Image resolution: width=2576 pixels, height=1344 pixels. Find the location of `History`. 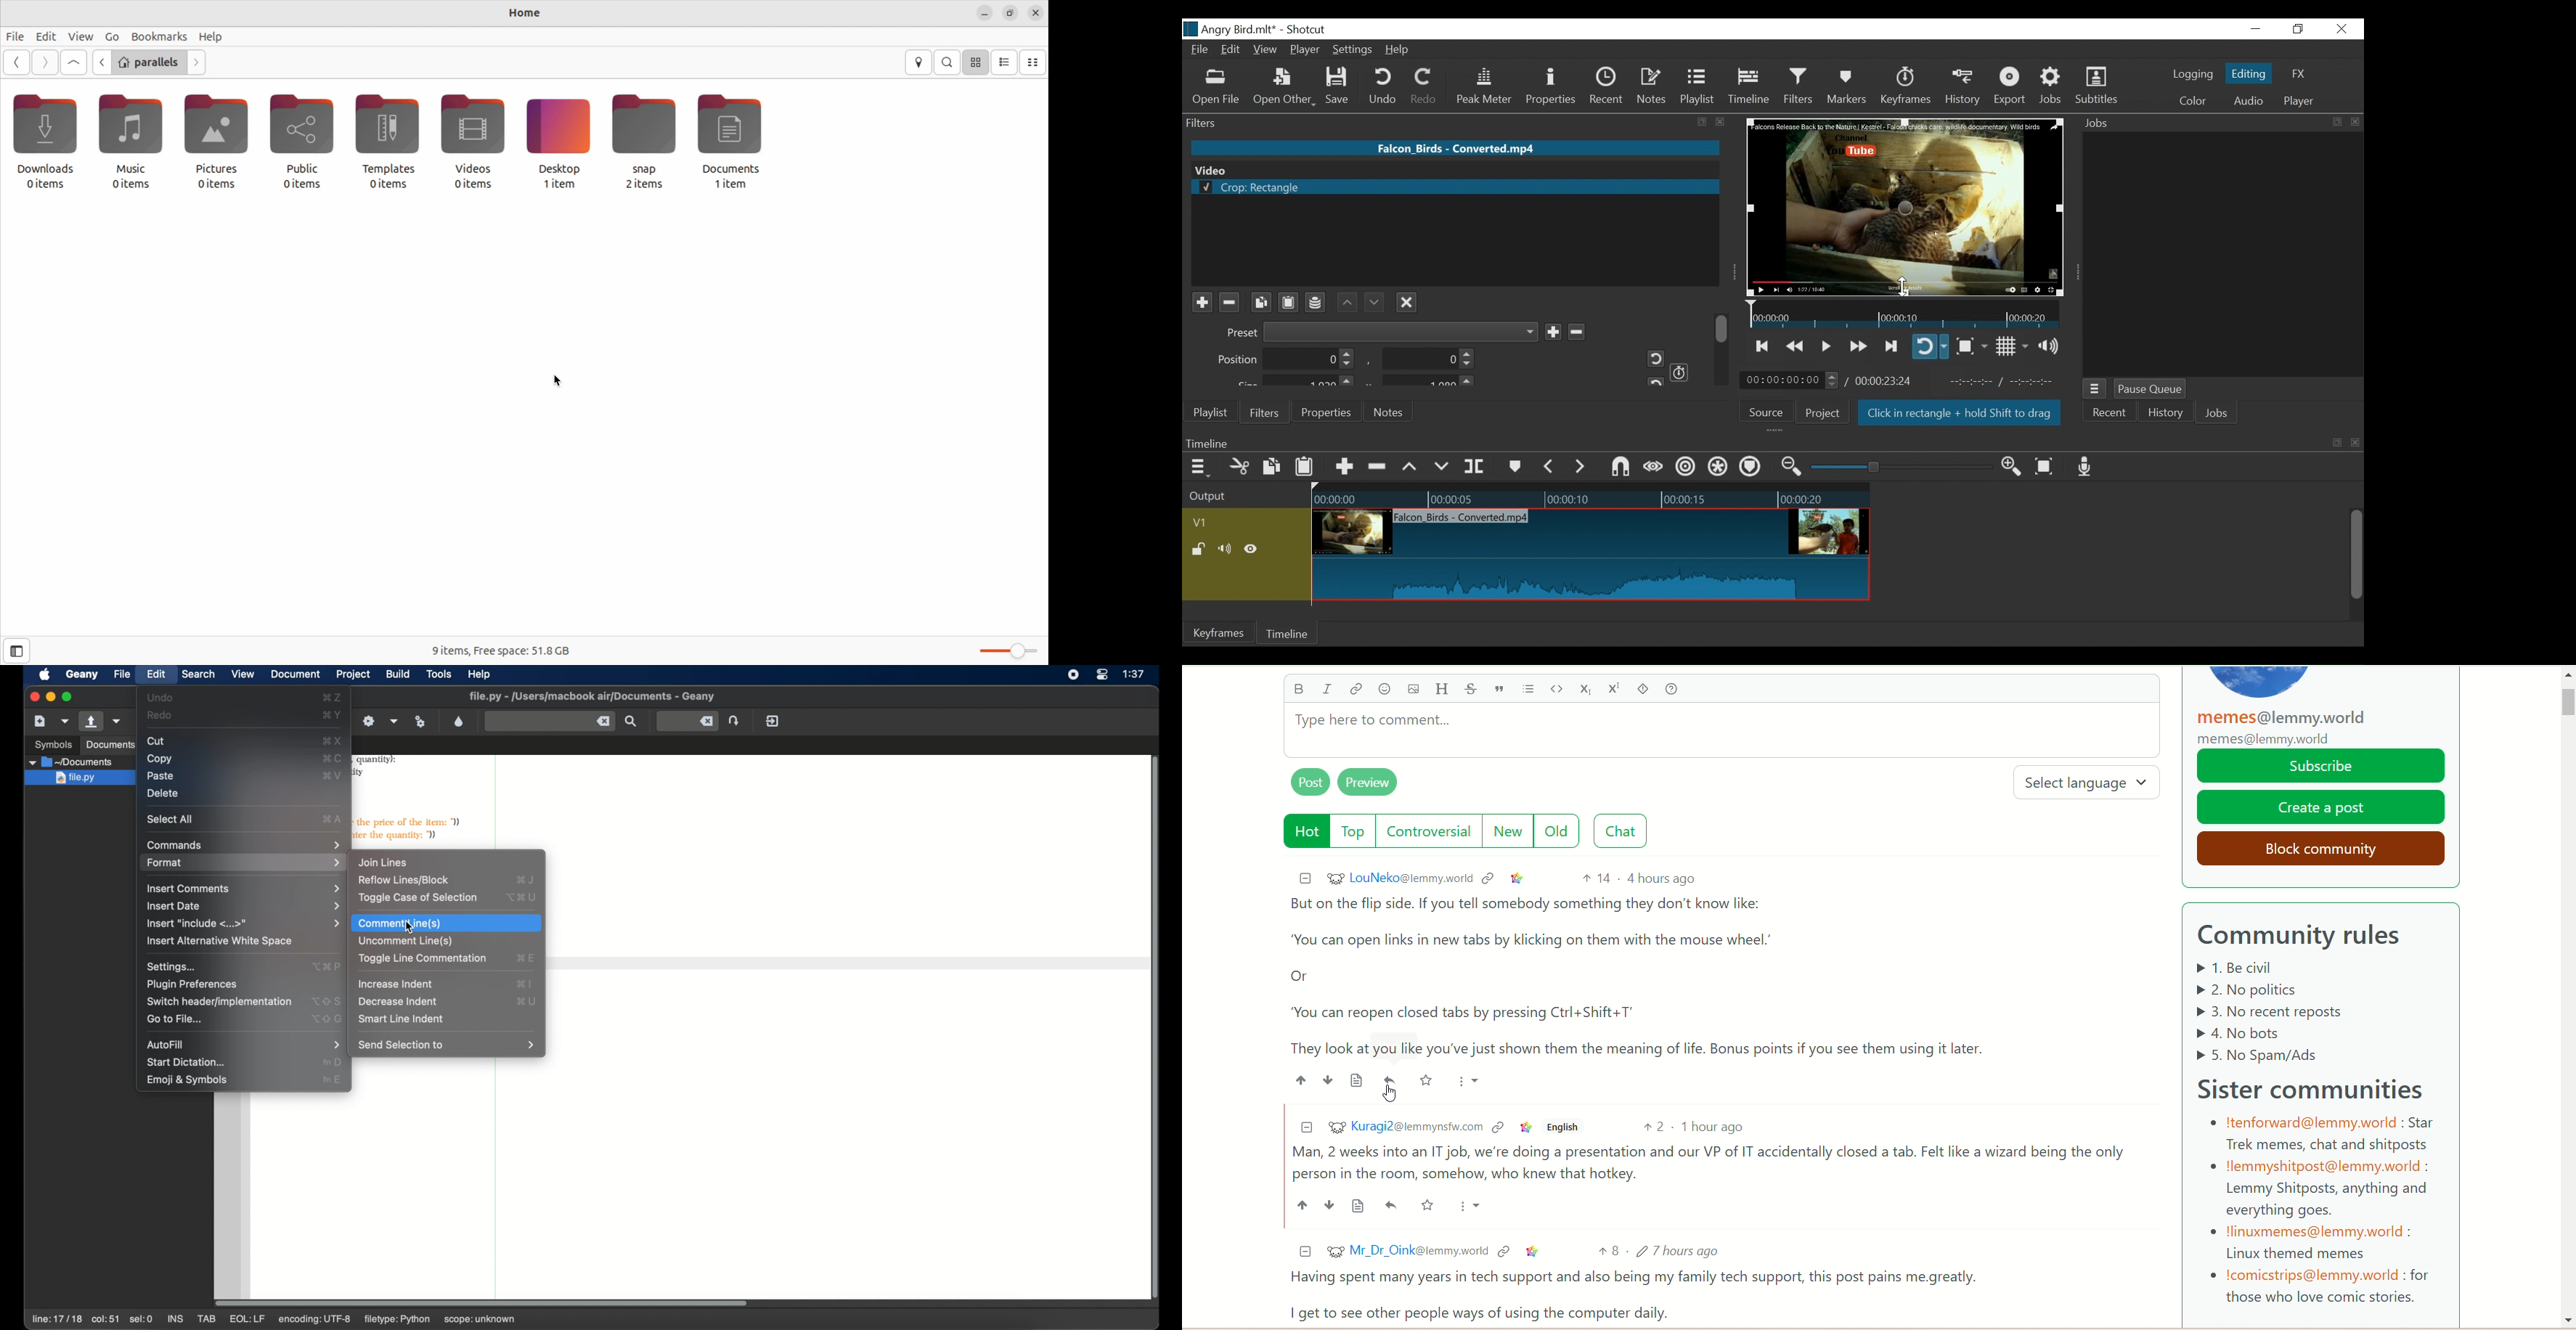

History is located at coordinates (1963, 87).